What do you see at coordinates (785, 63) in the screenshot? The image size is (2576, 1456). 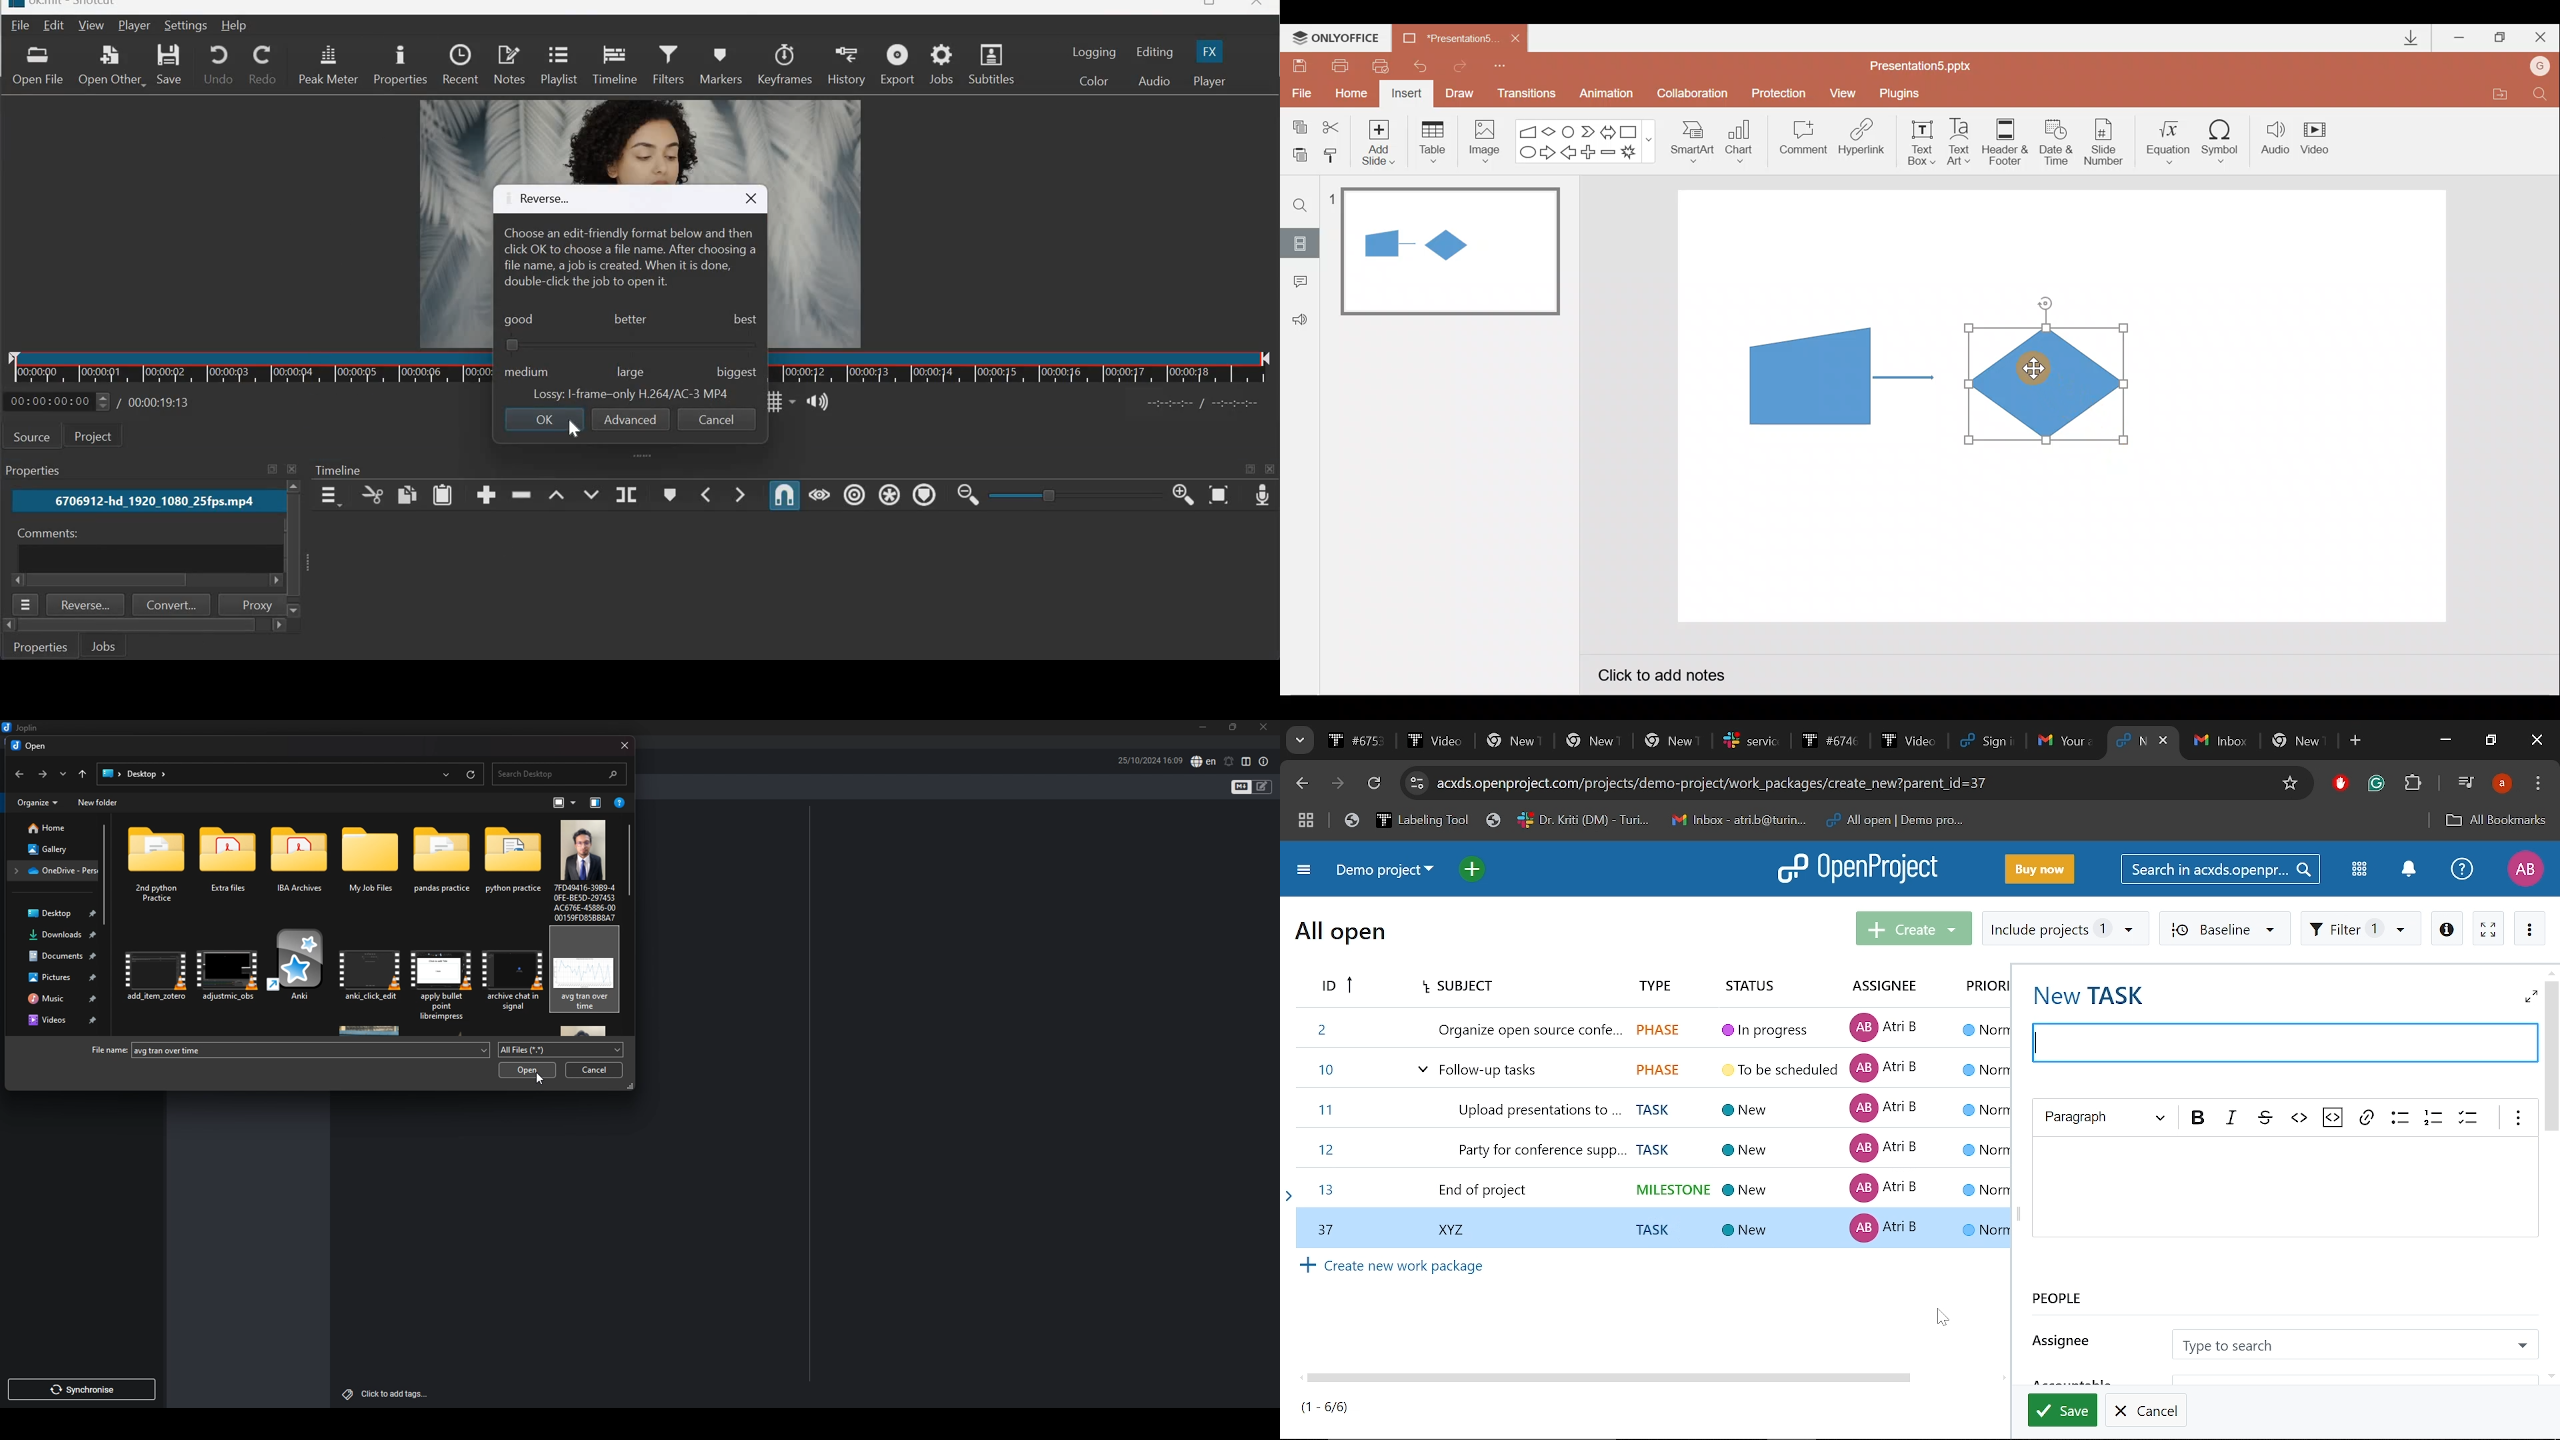 I see `Keyframes` at bounding box center [785, 63].